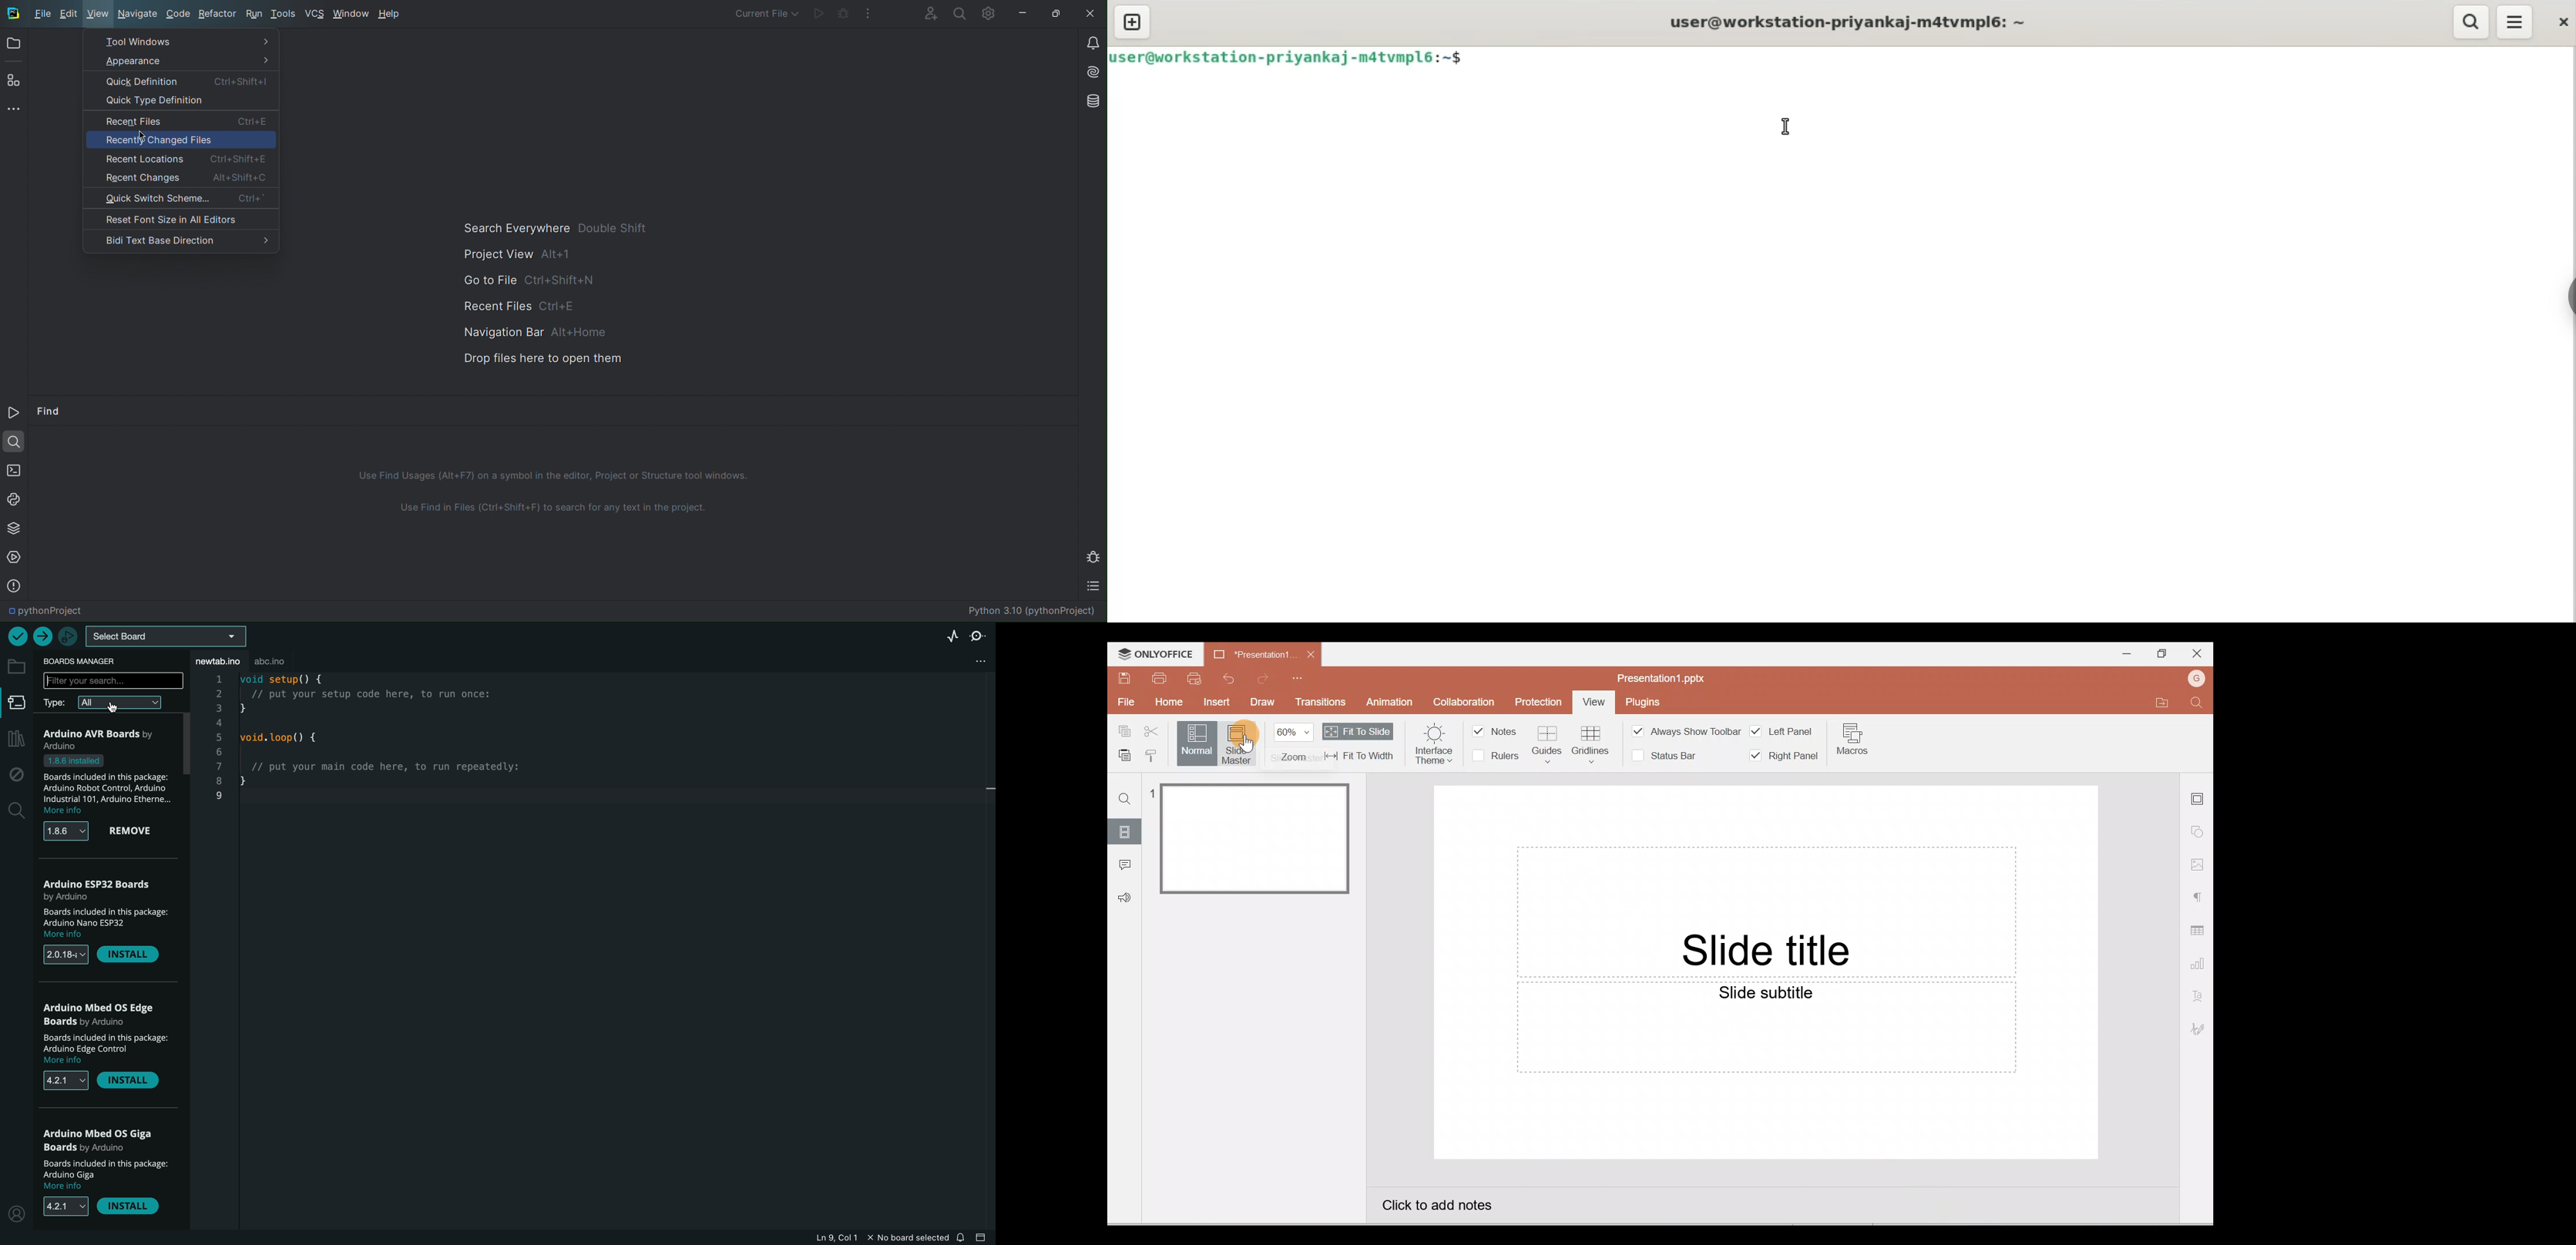 The width and height of the screenshot is (2576, 1260). What do you see at coordinates (13, 527) in the screenshot?
I see `Python Packages` at bounding box center [13, 527].